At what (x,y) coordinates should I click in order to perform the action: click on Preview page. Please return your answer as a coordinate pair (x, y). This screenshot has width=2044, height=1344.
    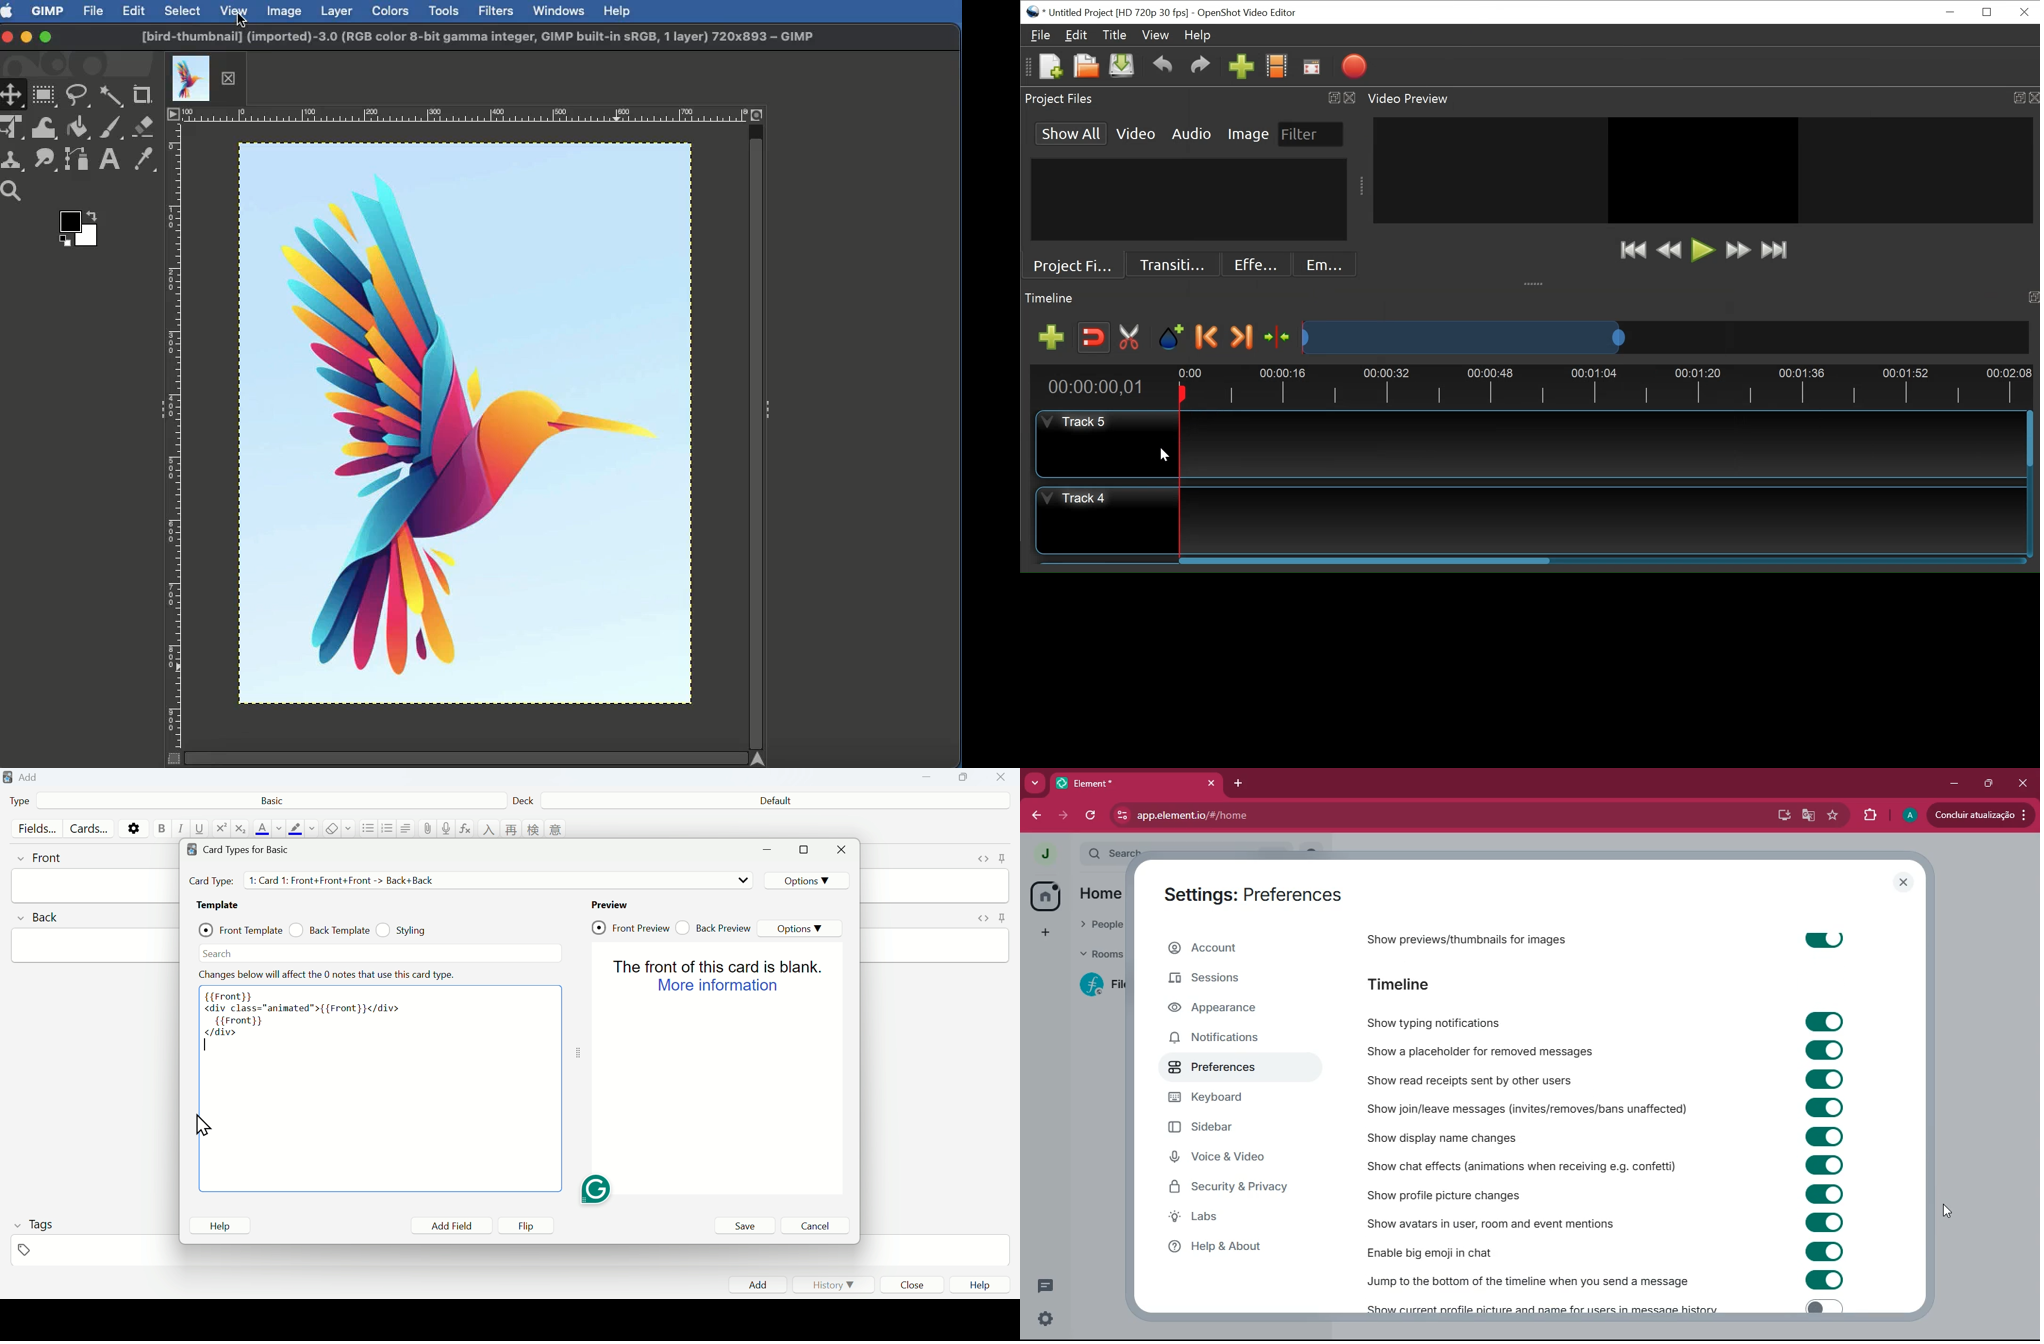
    Looking at the image, I should click on (723, 1061).